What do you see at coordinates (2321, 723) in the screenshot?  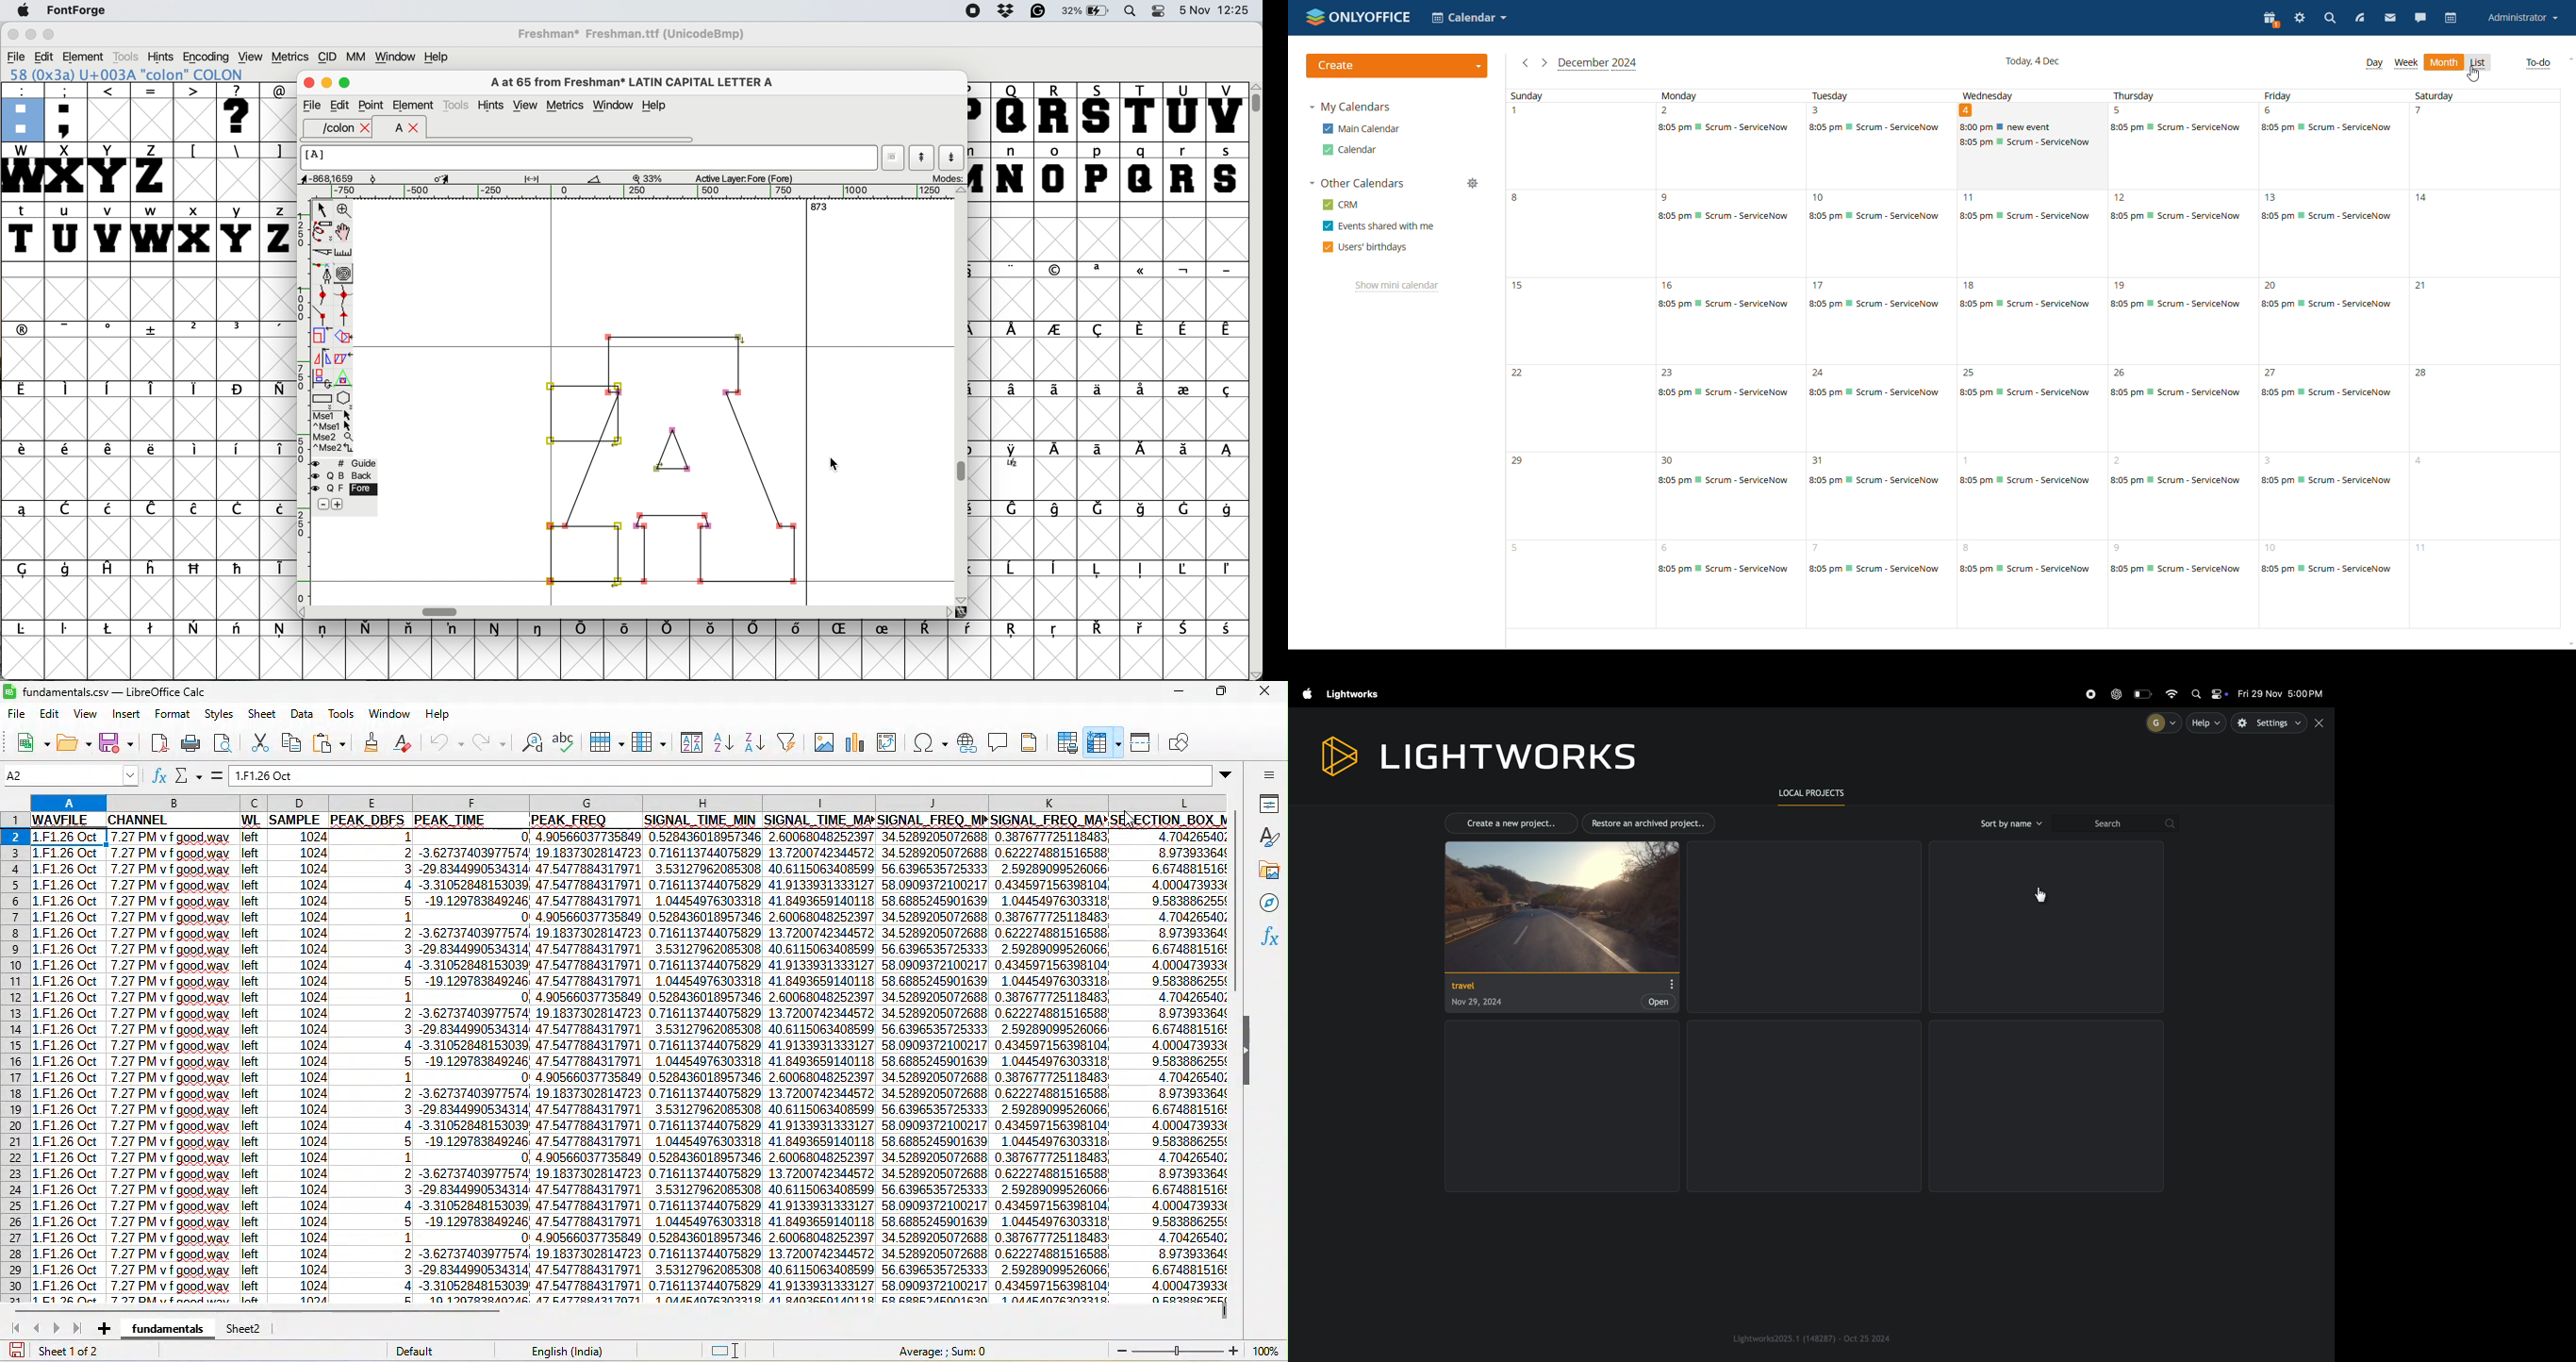 I see `close` at bounding box center [2321, 723].